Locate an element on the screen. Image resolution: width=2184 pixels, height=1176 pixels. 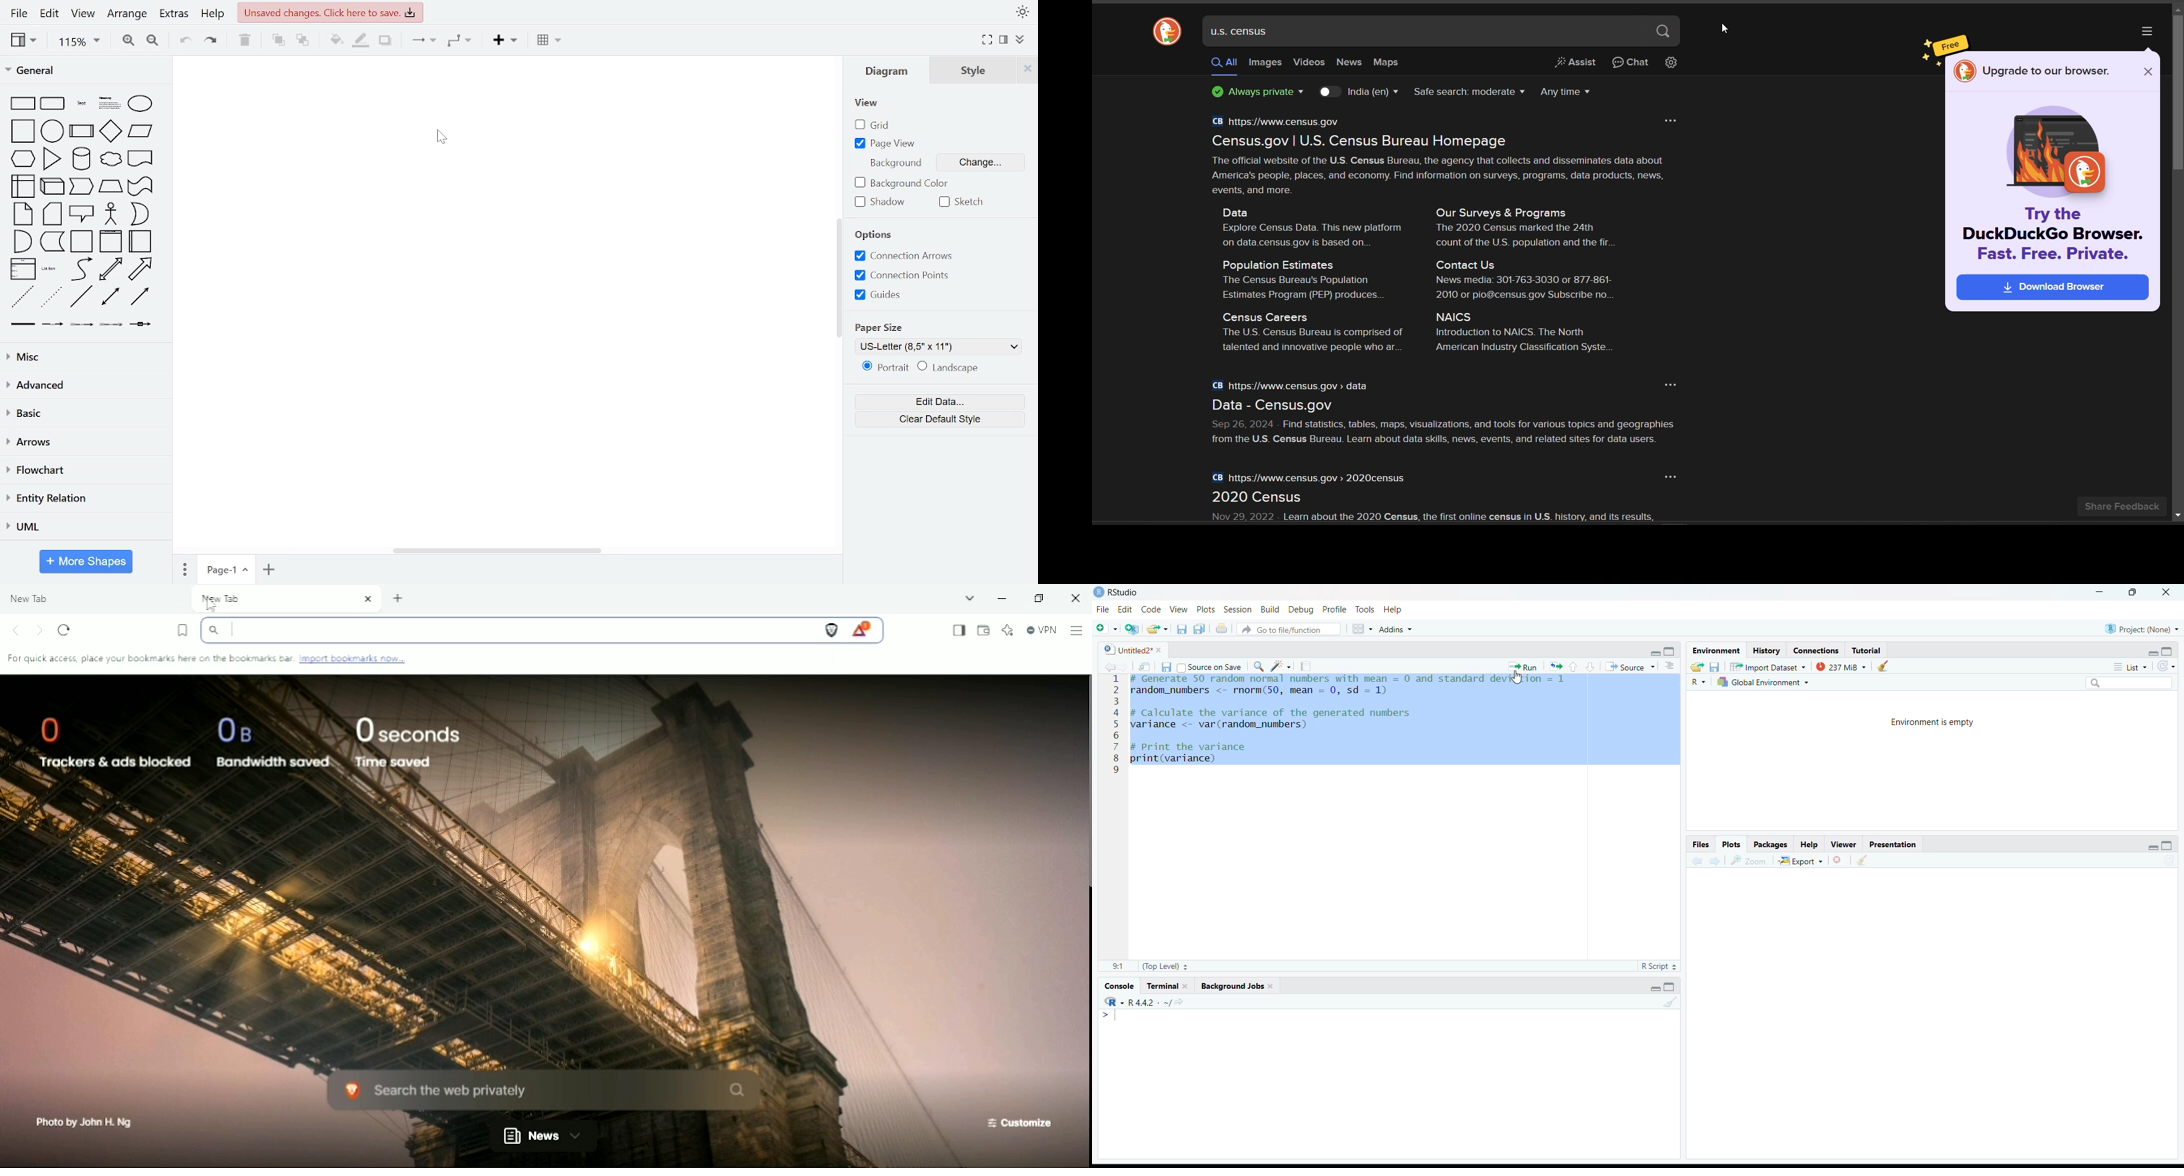
change background is located at coordinates (978, 161).